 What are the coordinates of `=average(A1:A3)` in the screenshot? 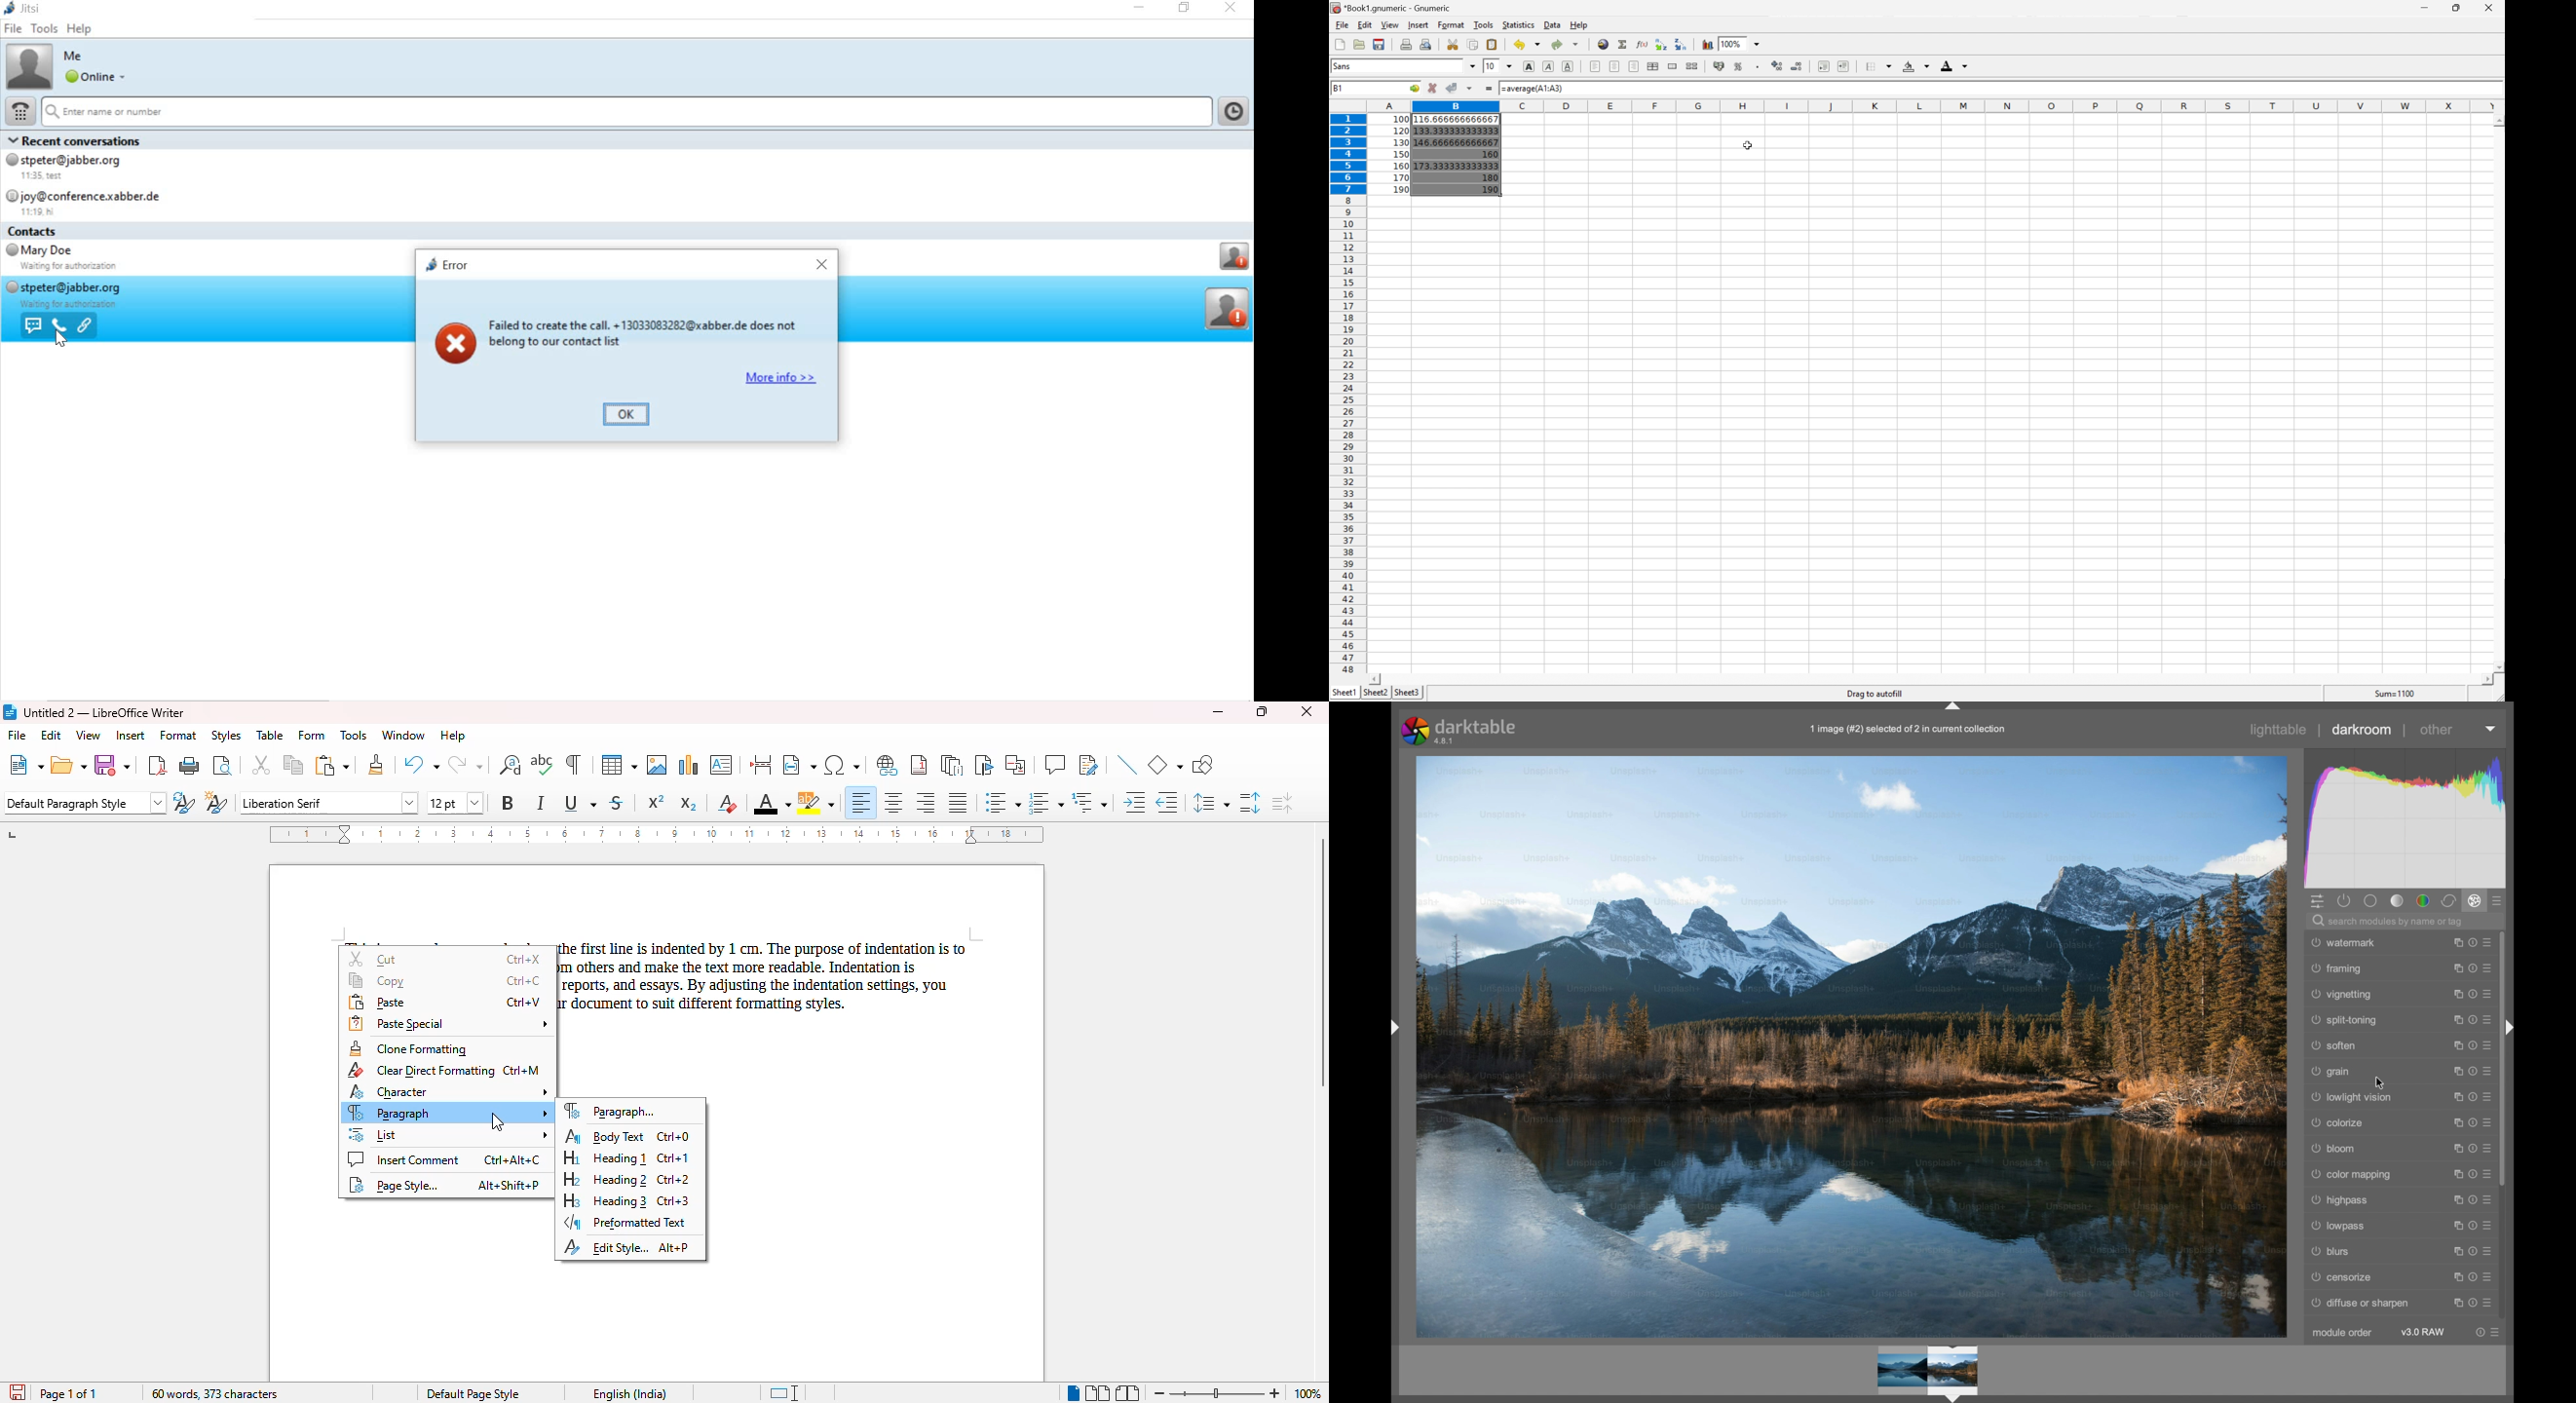 It's located at (1533, 89).